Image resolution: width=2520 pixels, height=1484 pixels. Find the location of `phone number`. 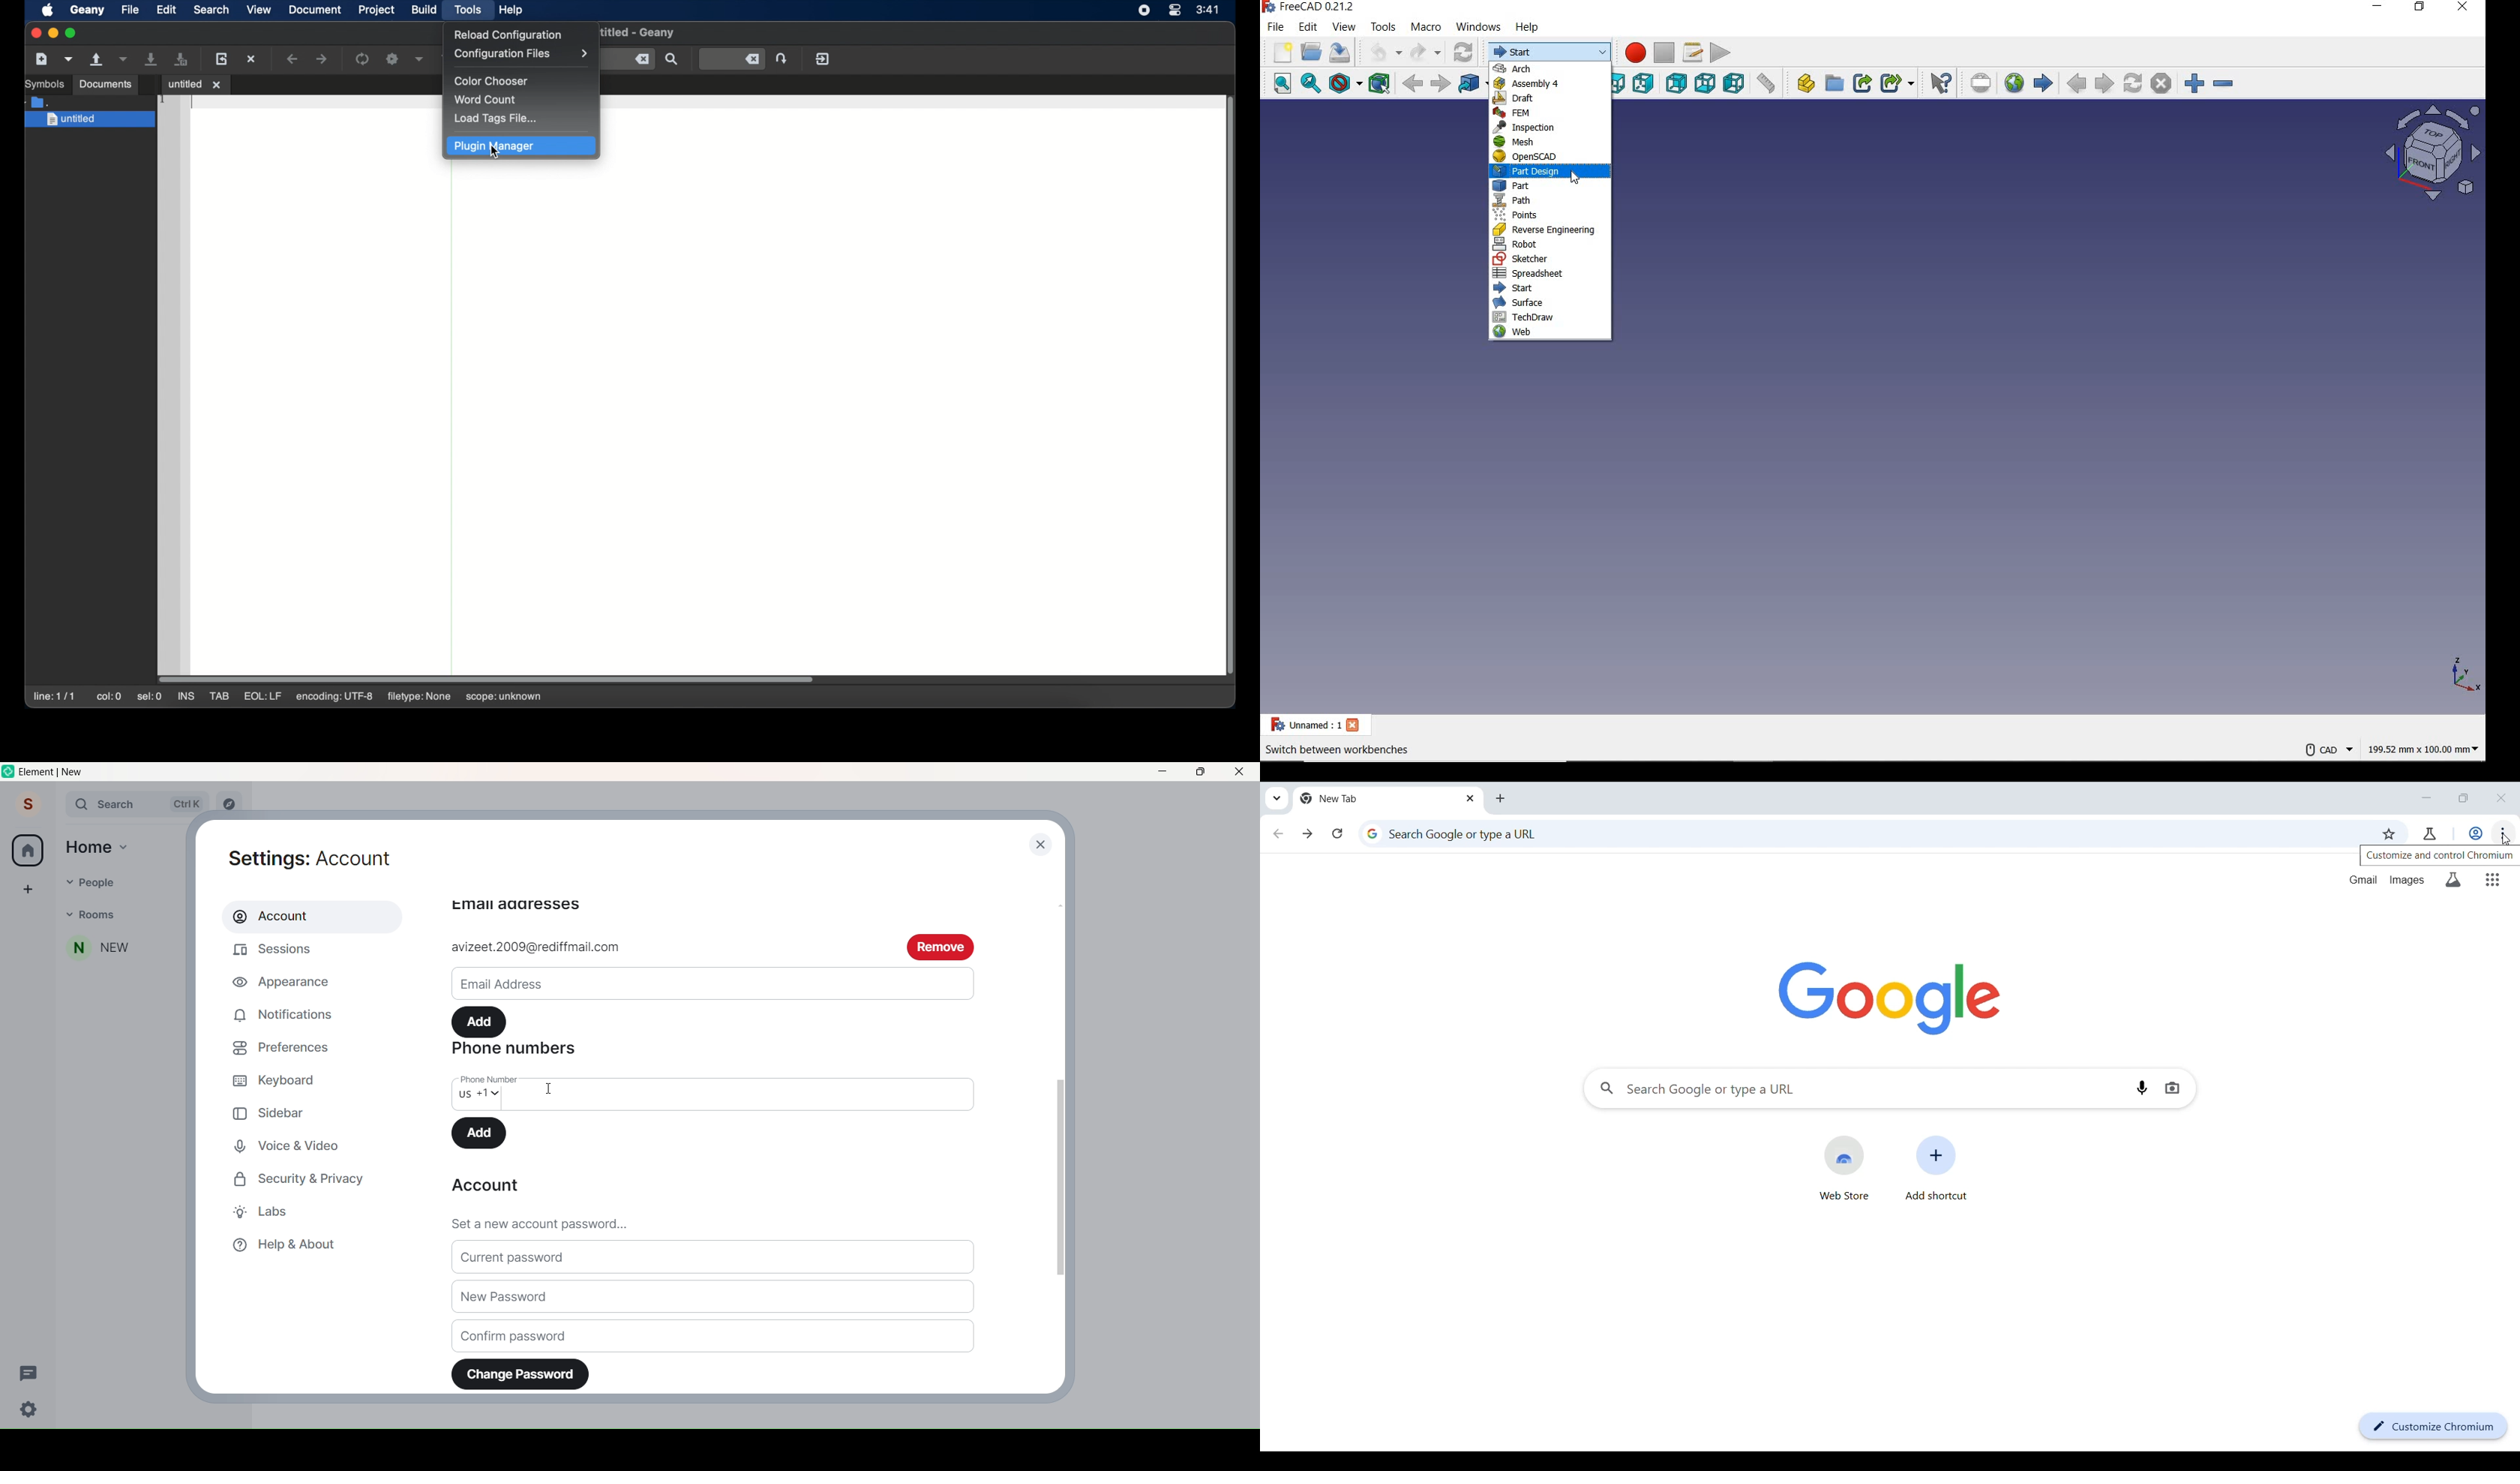

phone number is located at coordinates (486, 1078).